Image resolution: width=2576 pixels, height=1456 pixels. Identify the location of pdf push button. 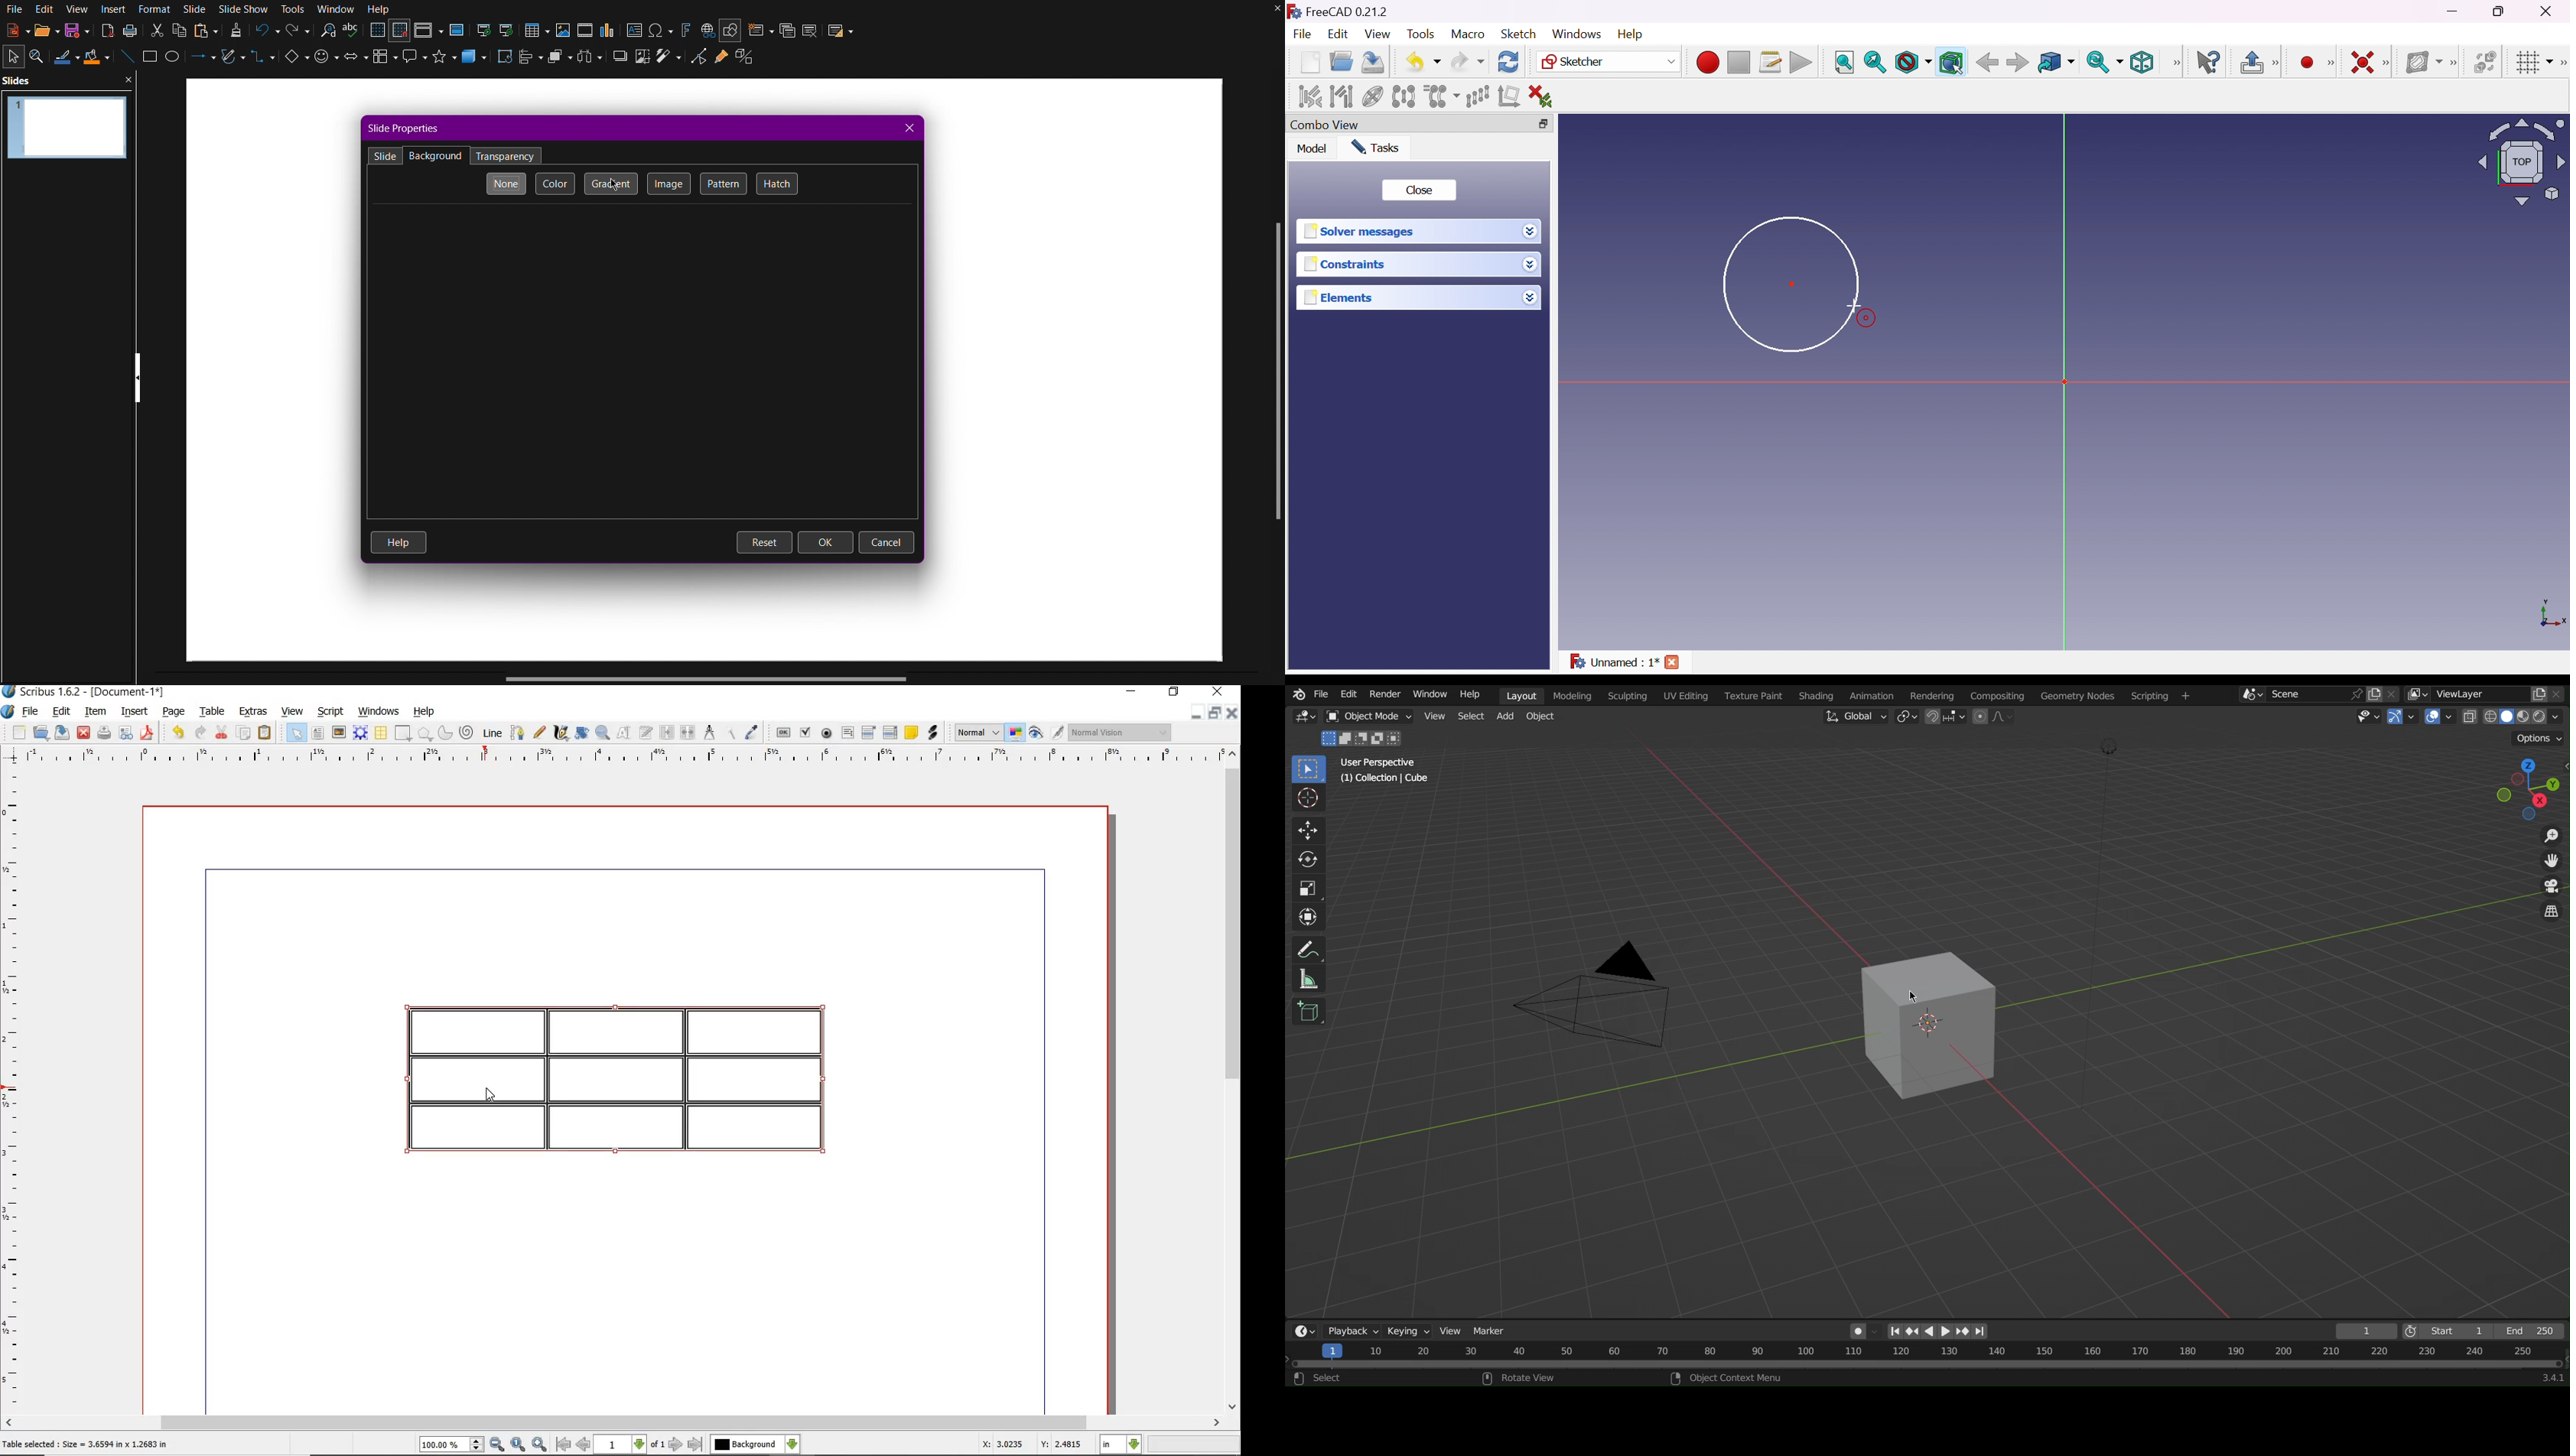
(784, 733).